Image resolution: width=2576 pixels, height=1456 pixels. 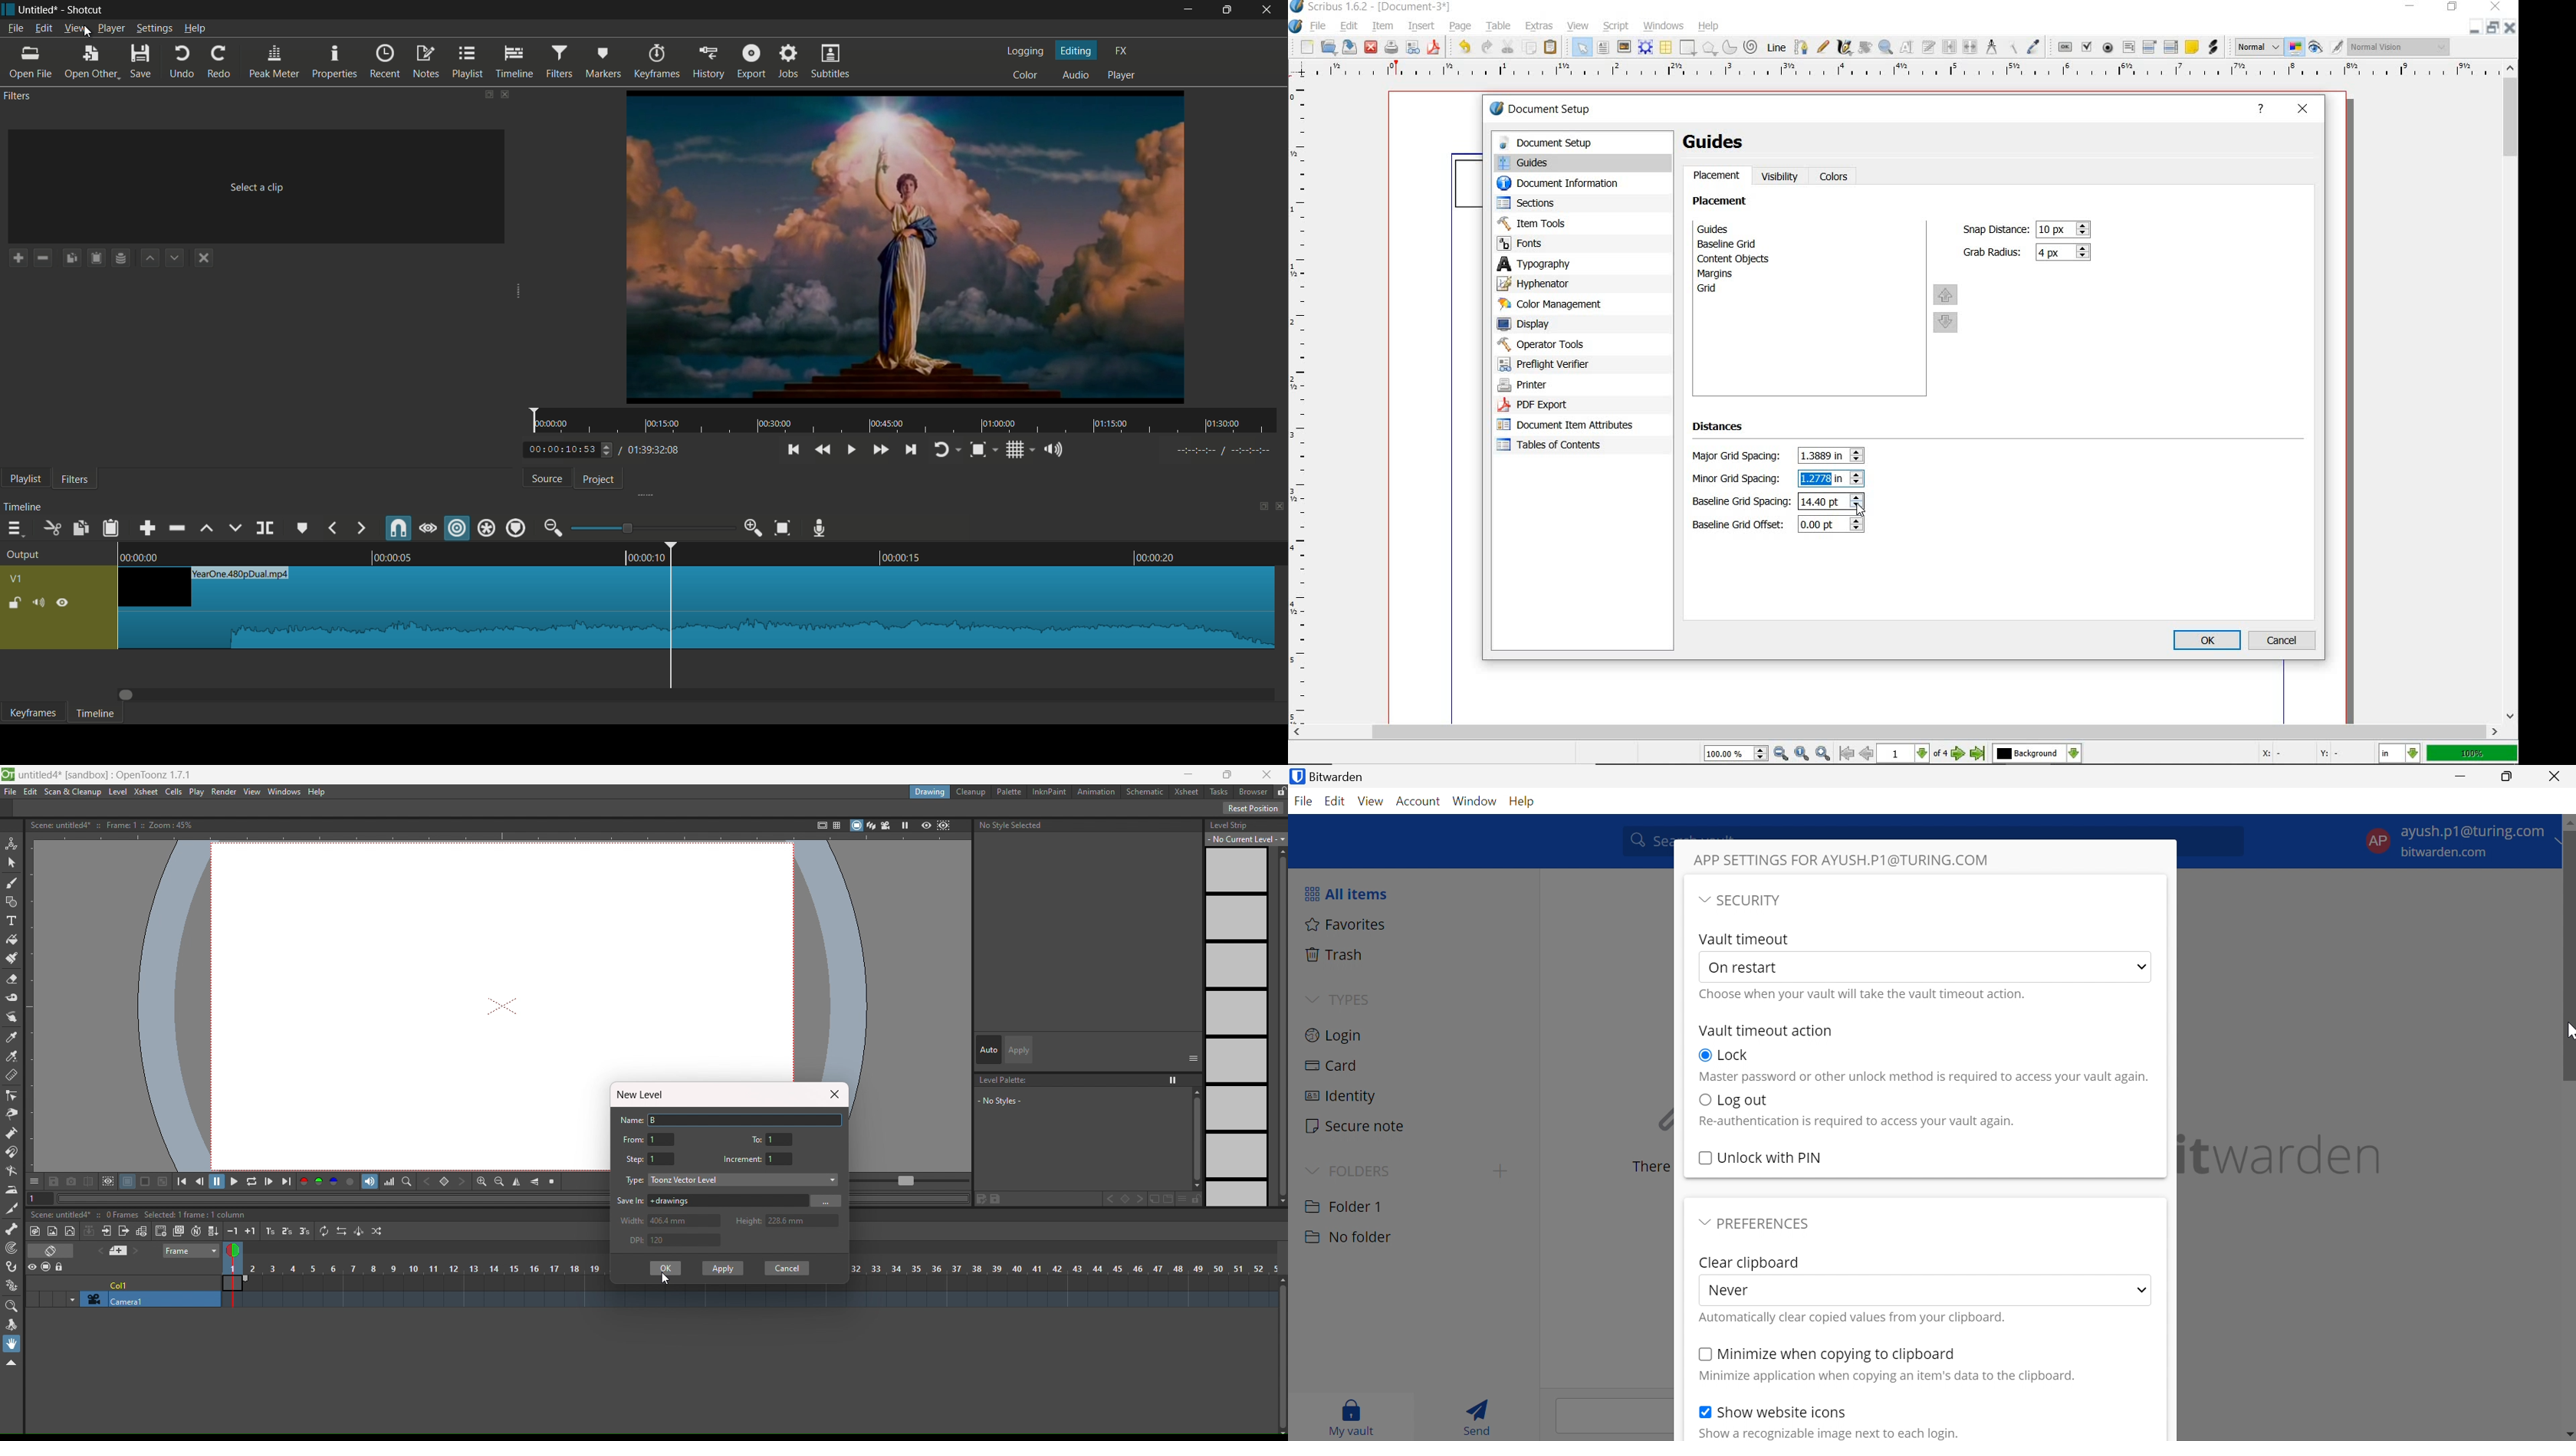 What do you see at coordinates (1005, 1080) in the screenshot?
I see `level palette` at bounding box center [1005, 1080].